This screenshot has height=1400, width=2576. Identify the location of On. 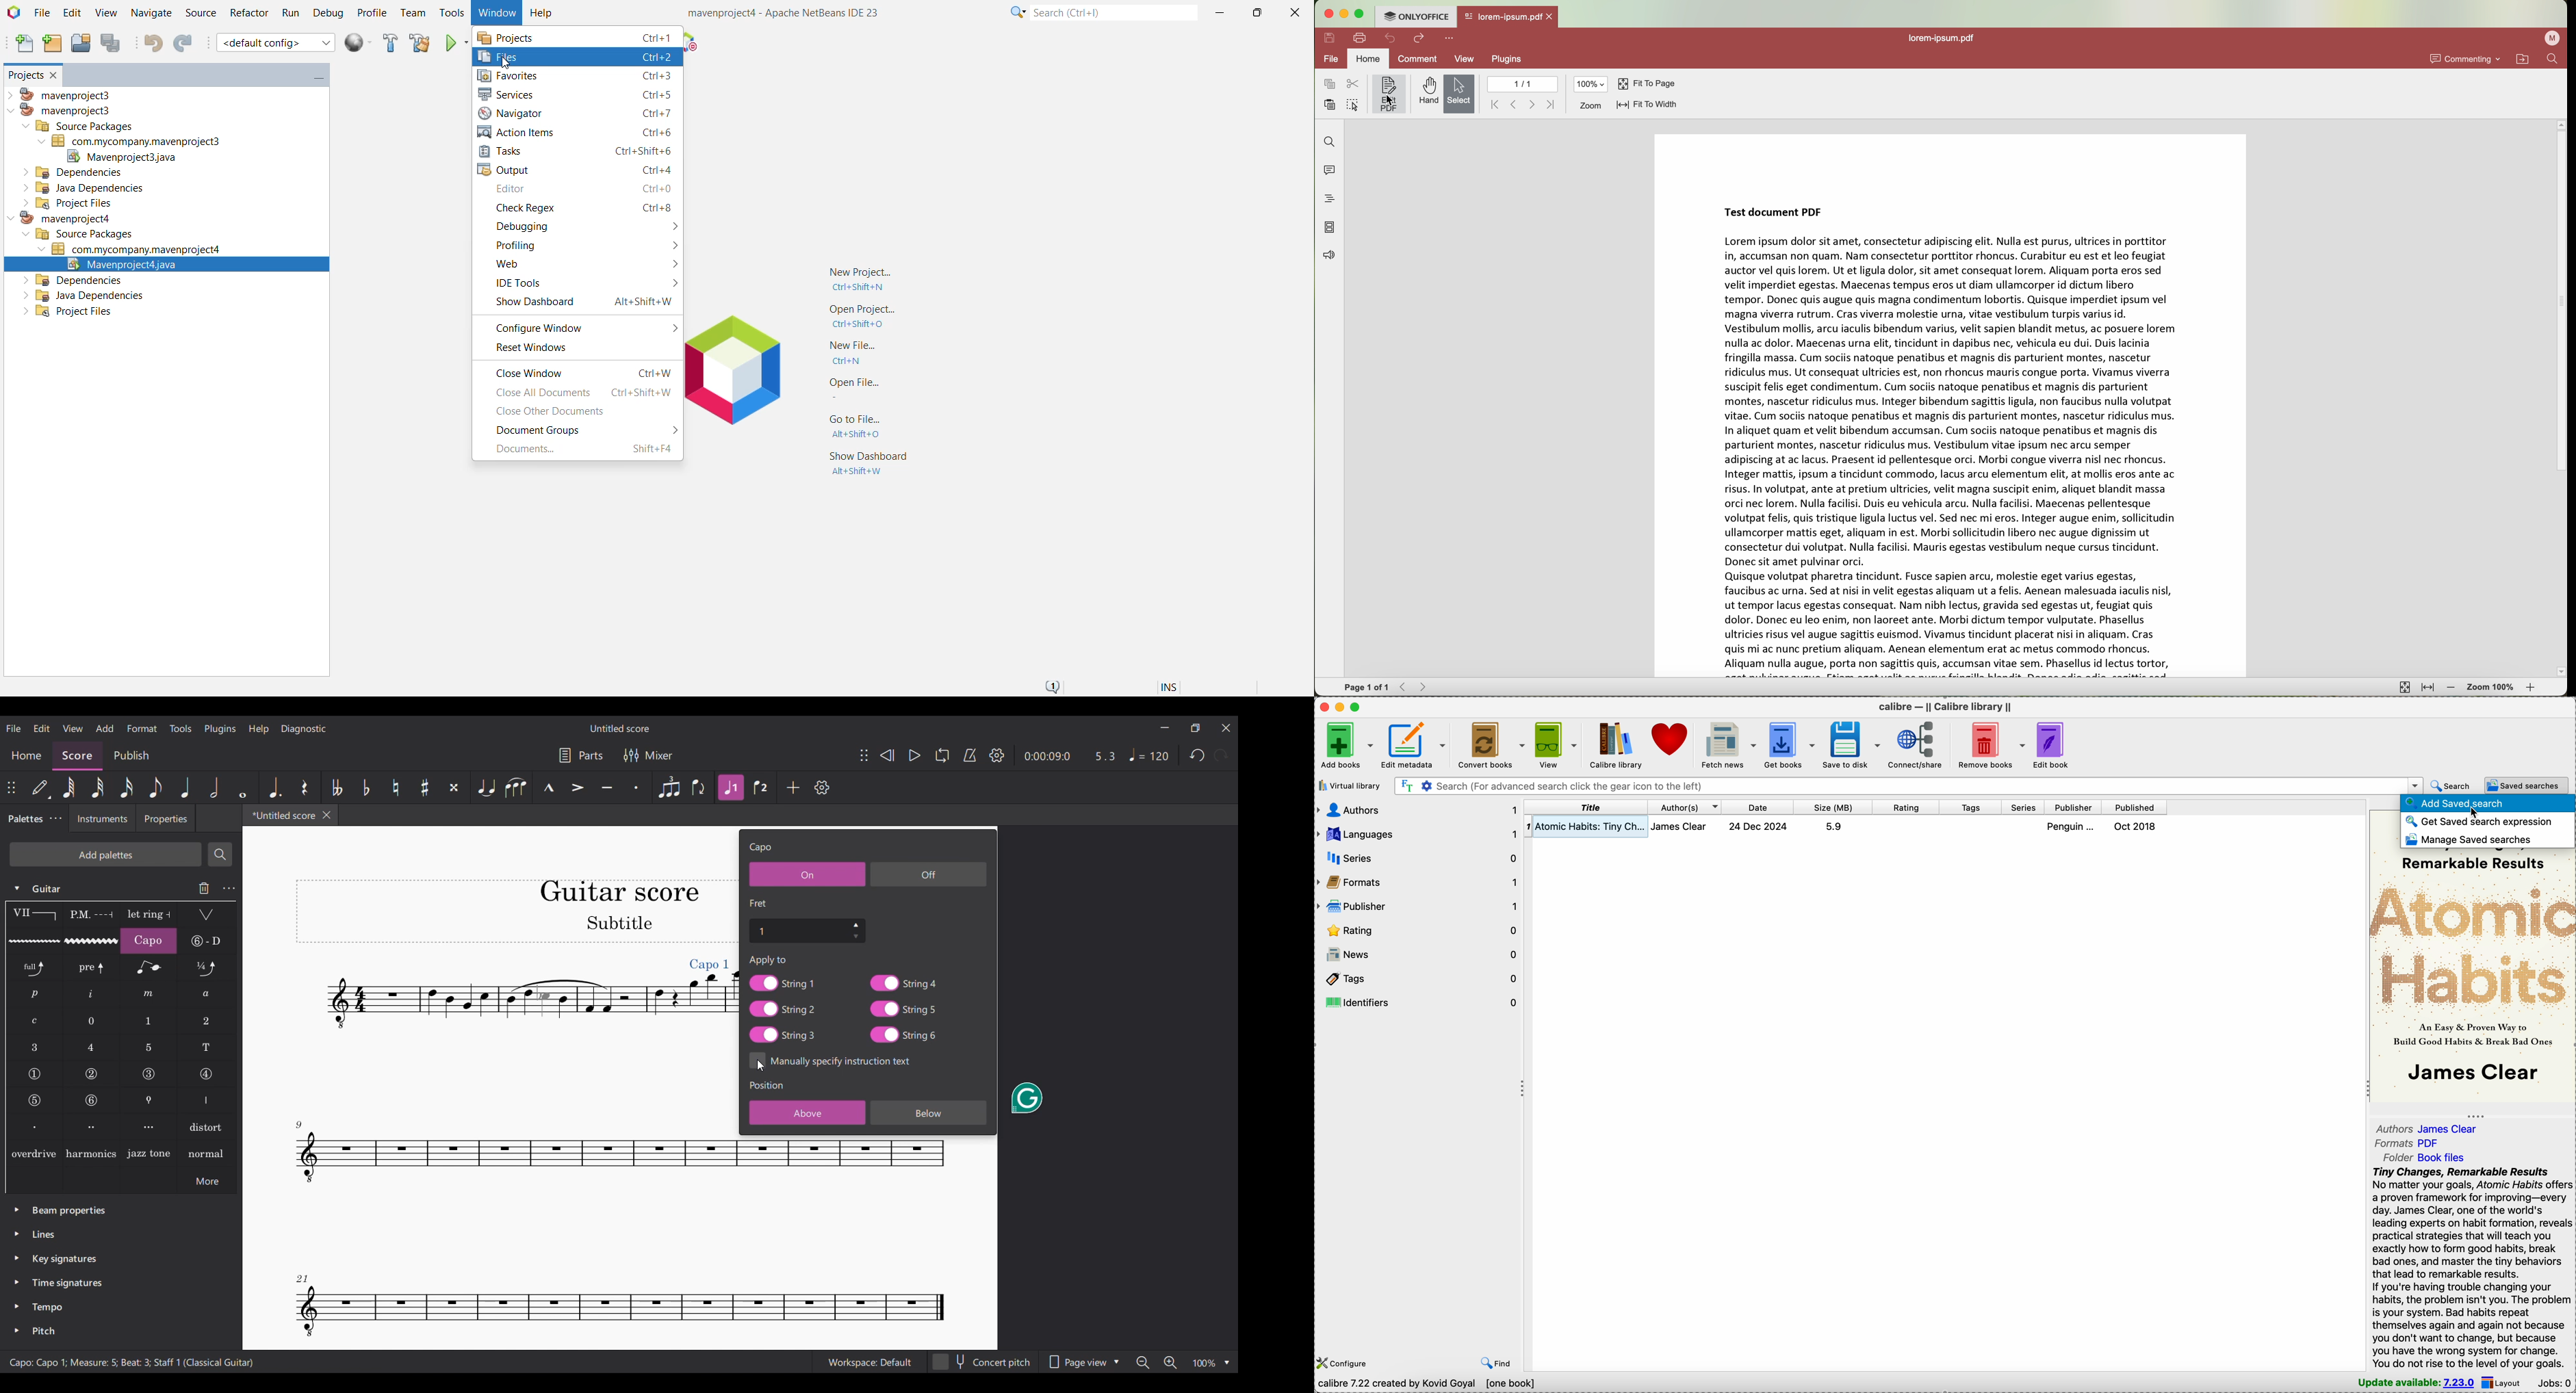
(808, 874).